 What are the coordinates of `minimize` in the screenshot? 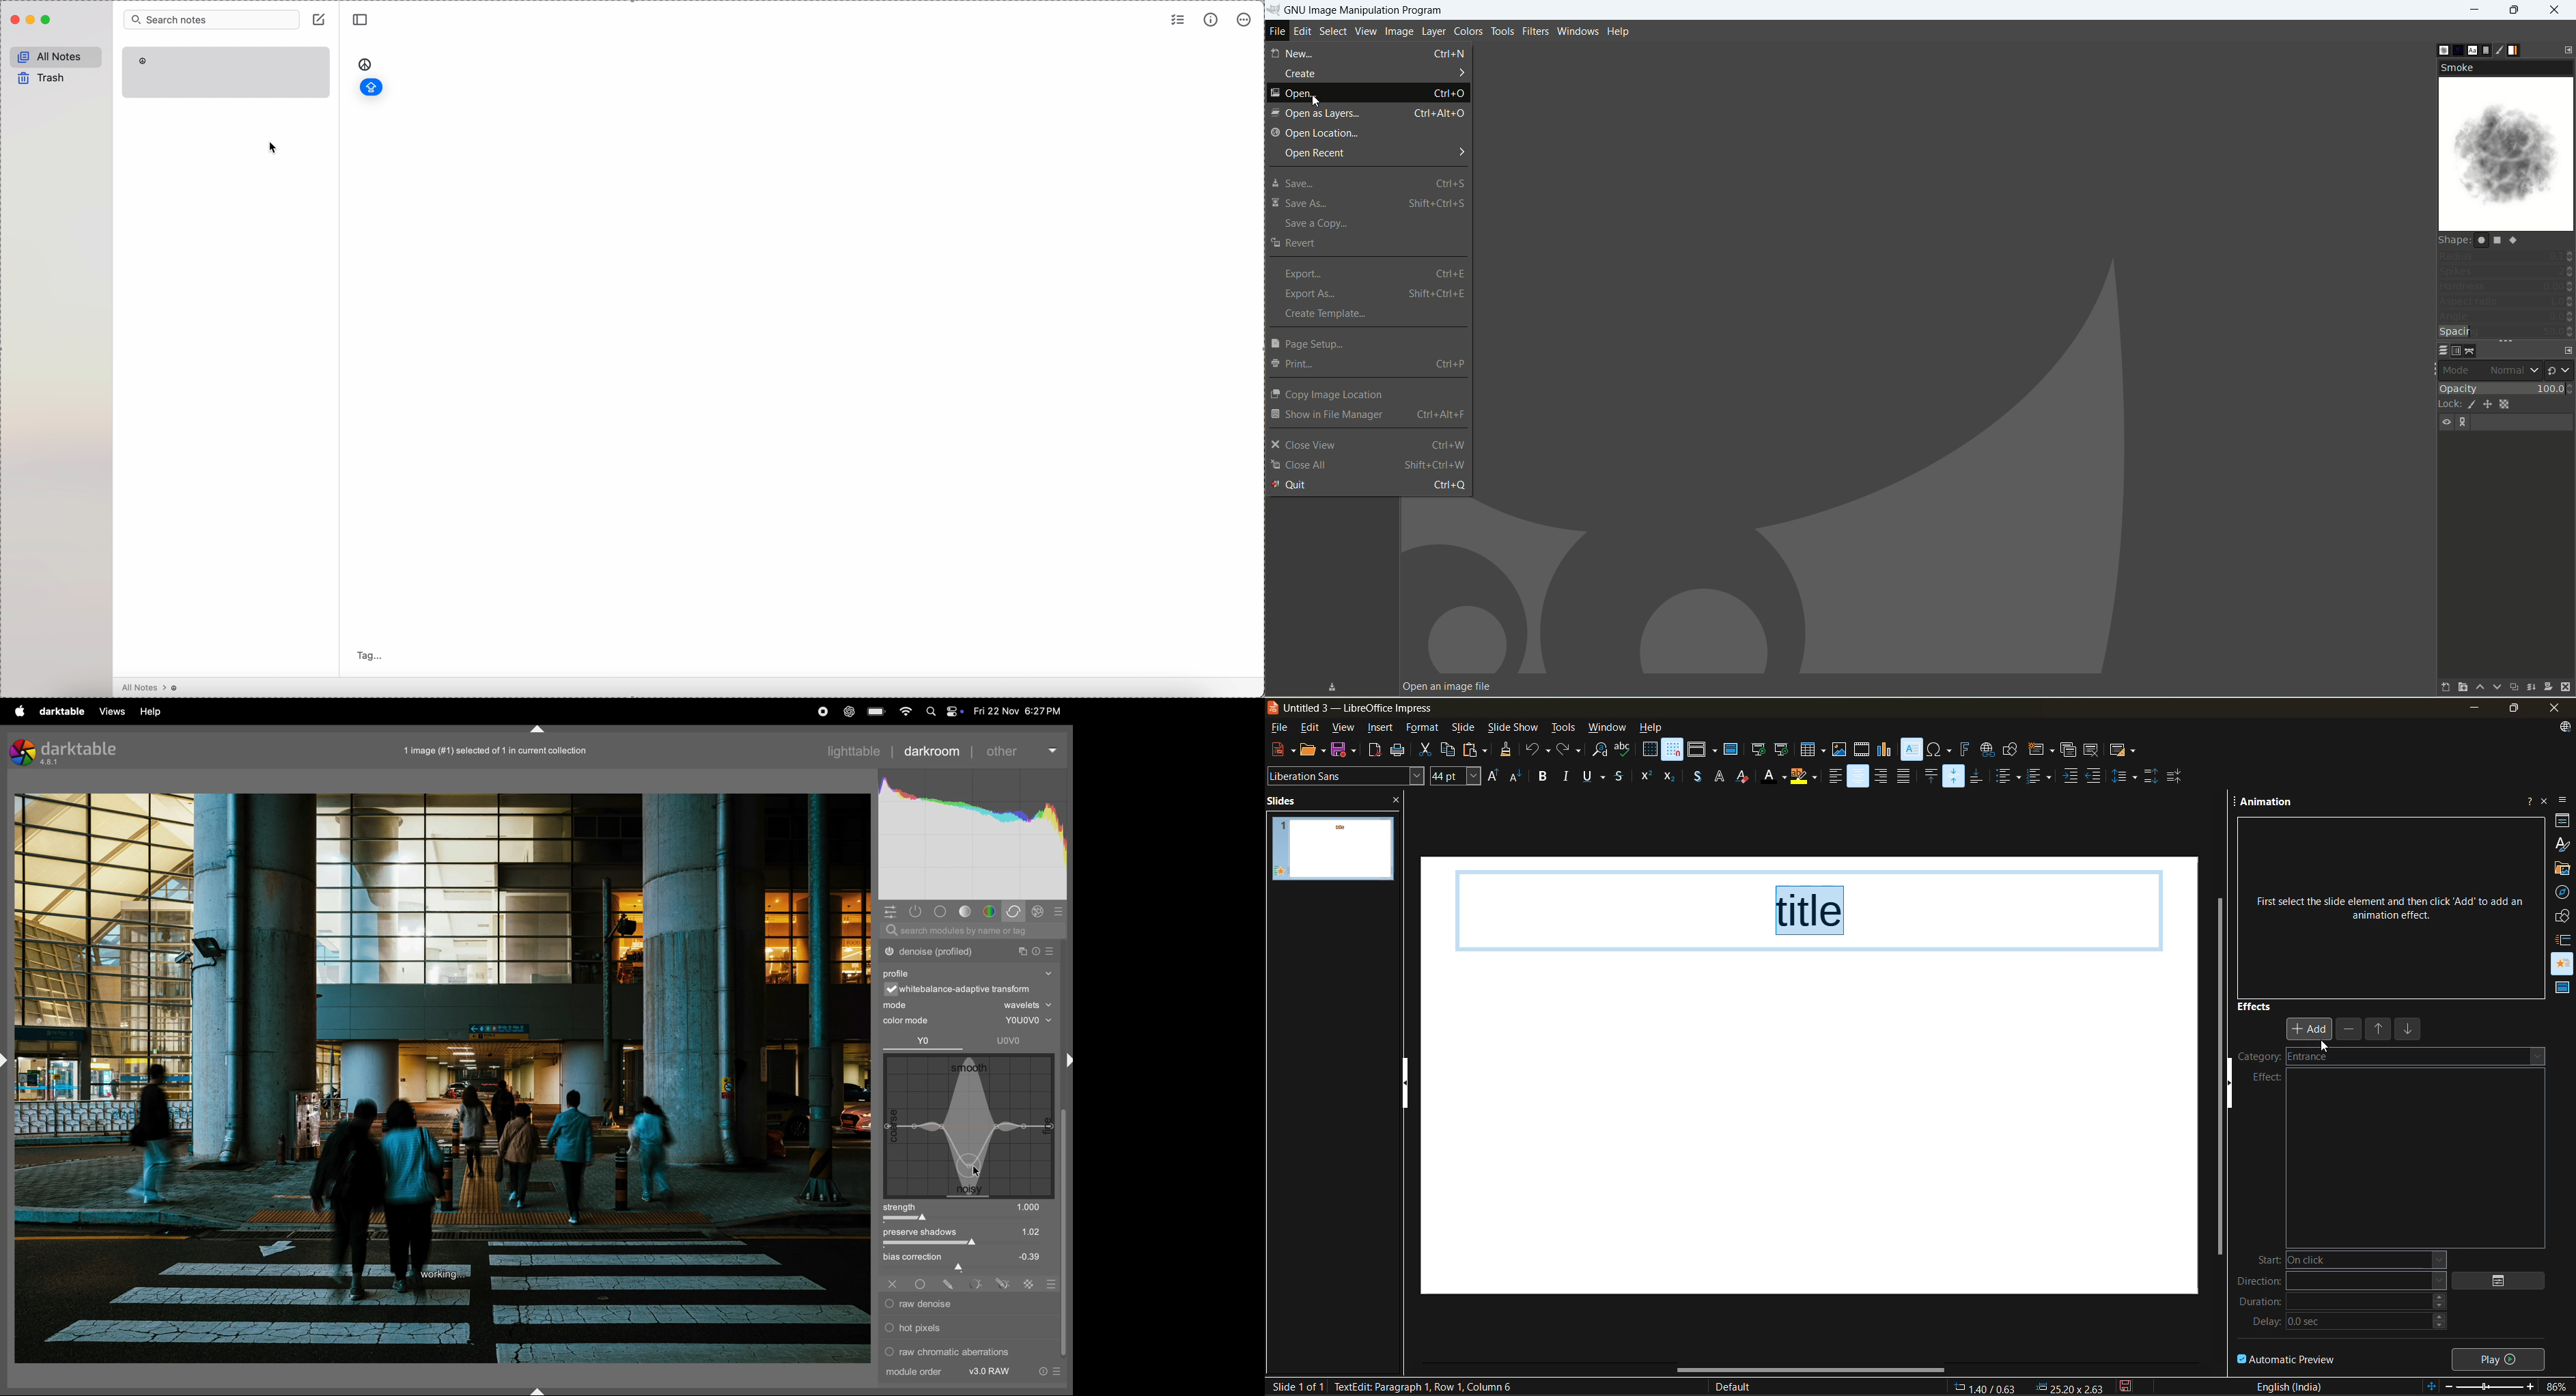 It's located at (2472, 708).